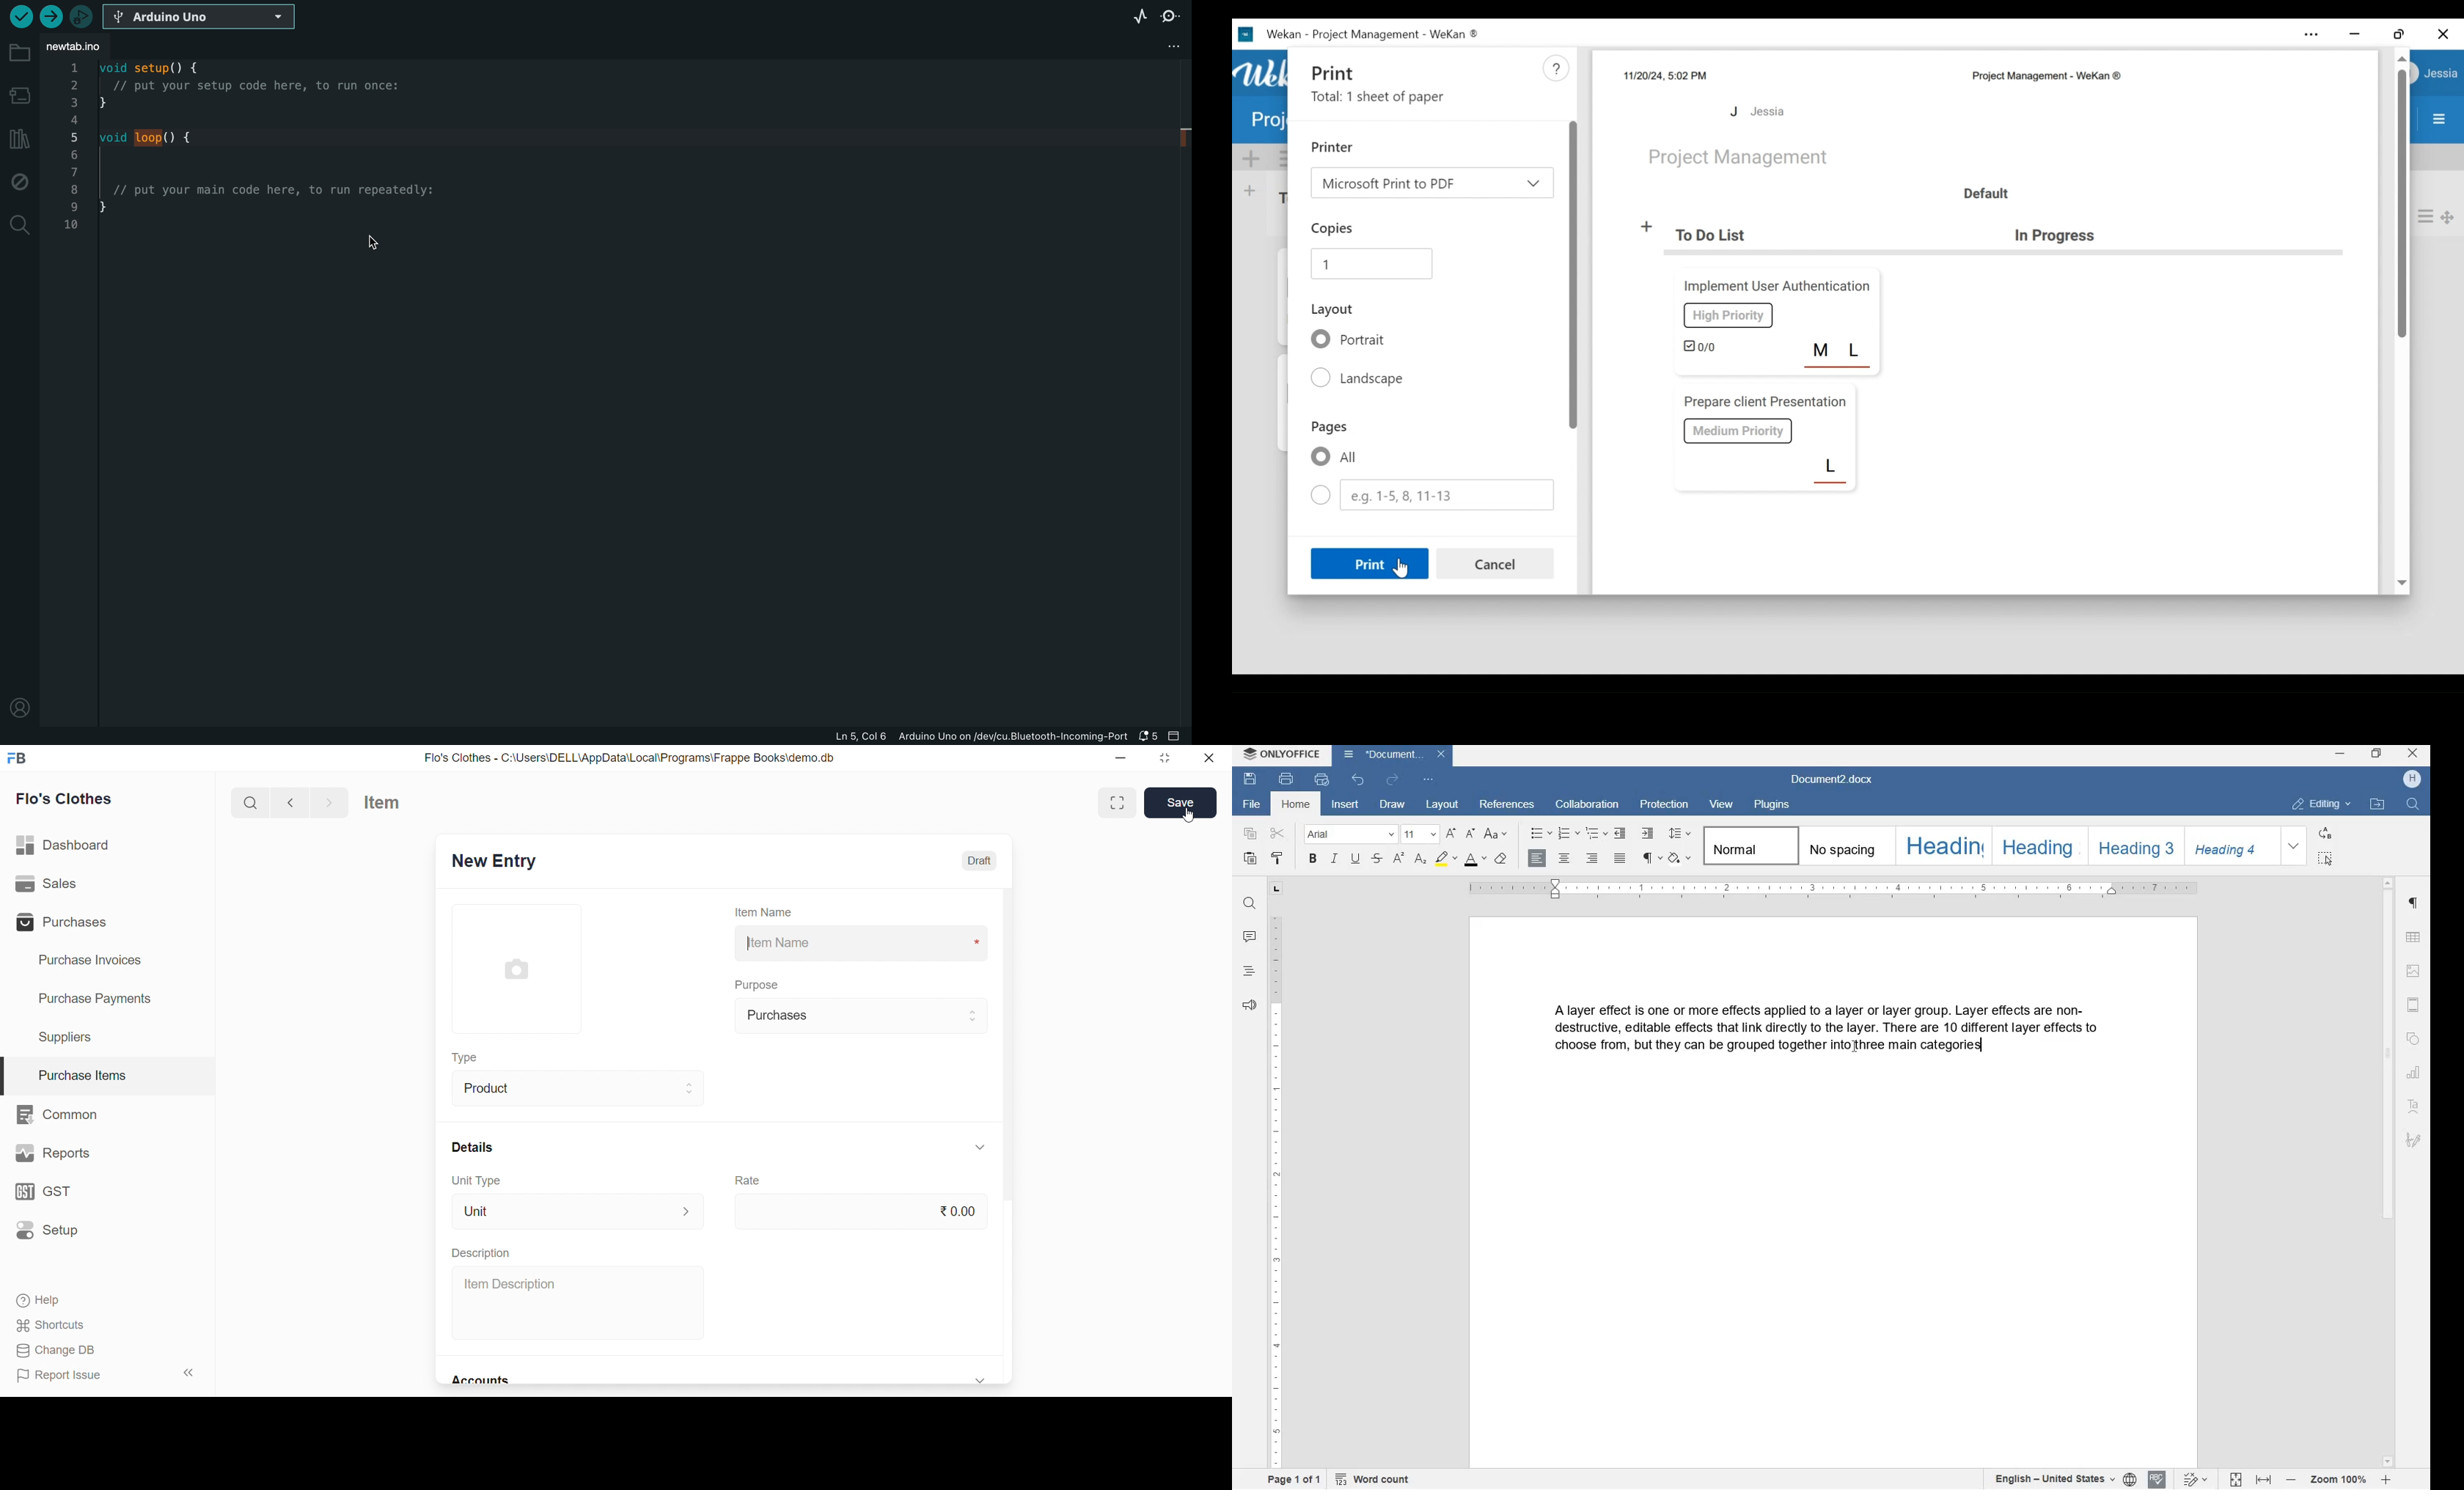  What do you see at coordinates (2356, 34) in the screenshot?
I see `minimize` at bounding box center [2356, 34].